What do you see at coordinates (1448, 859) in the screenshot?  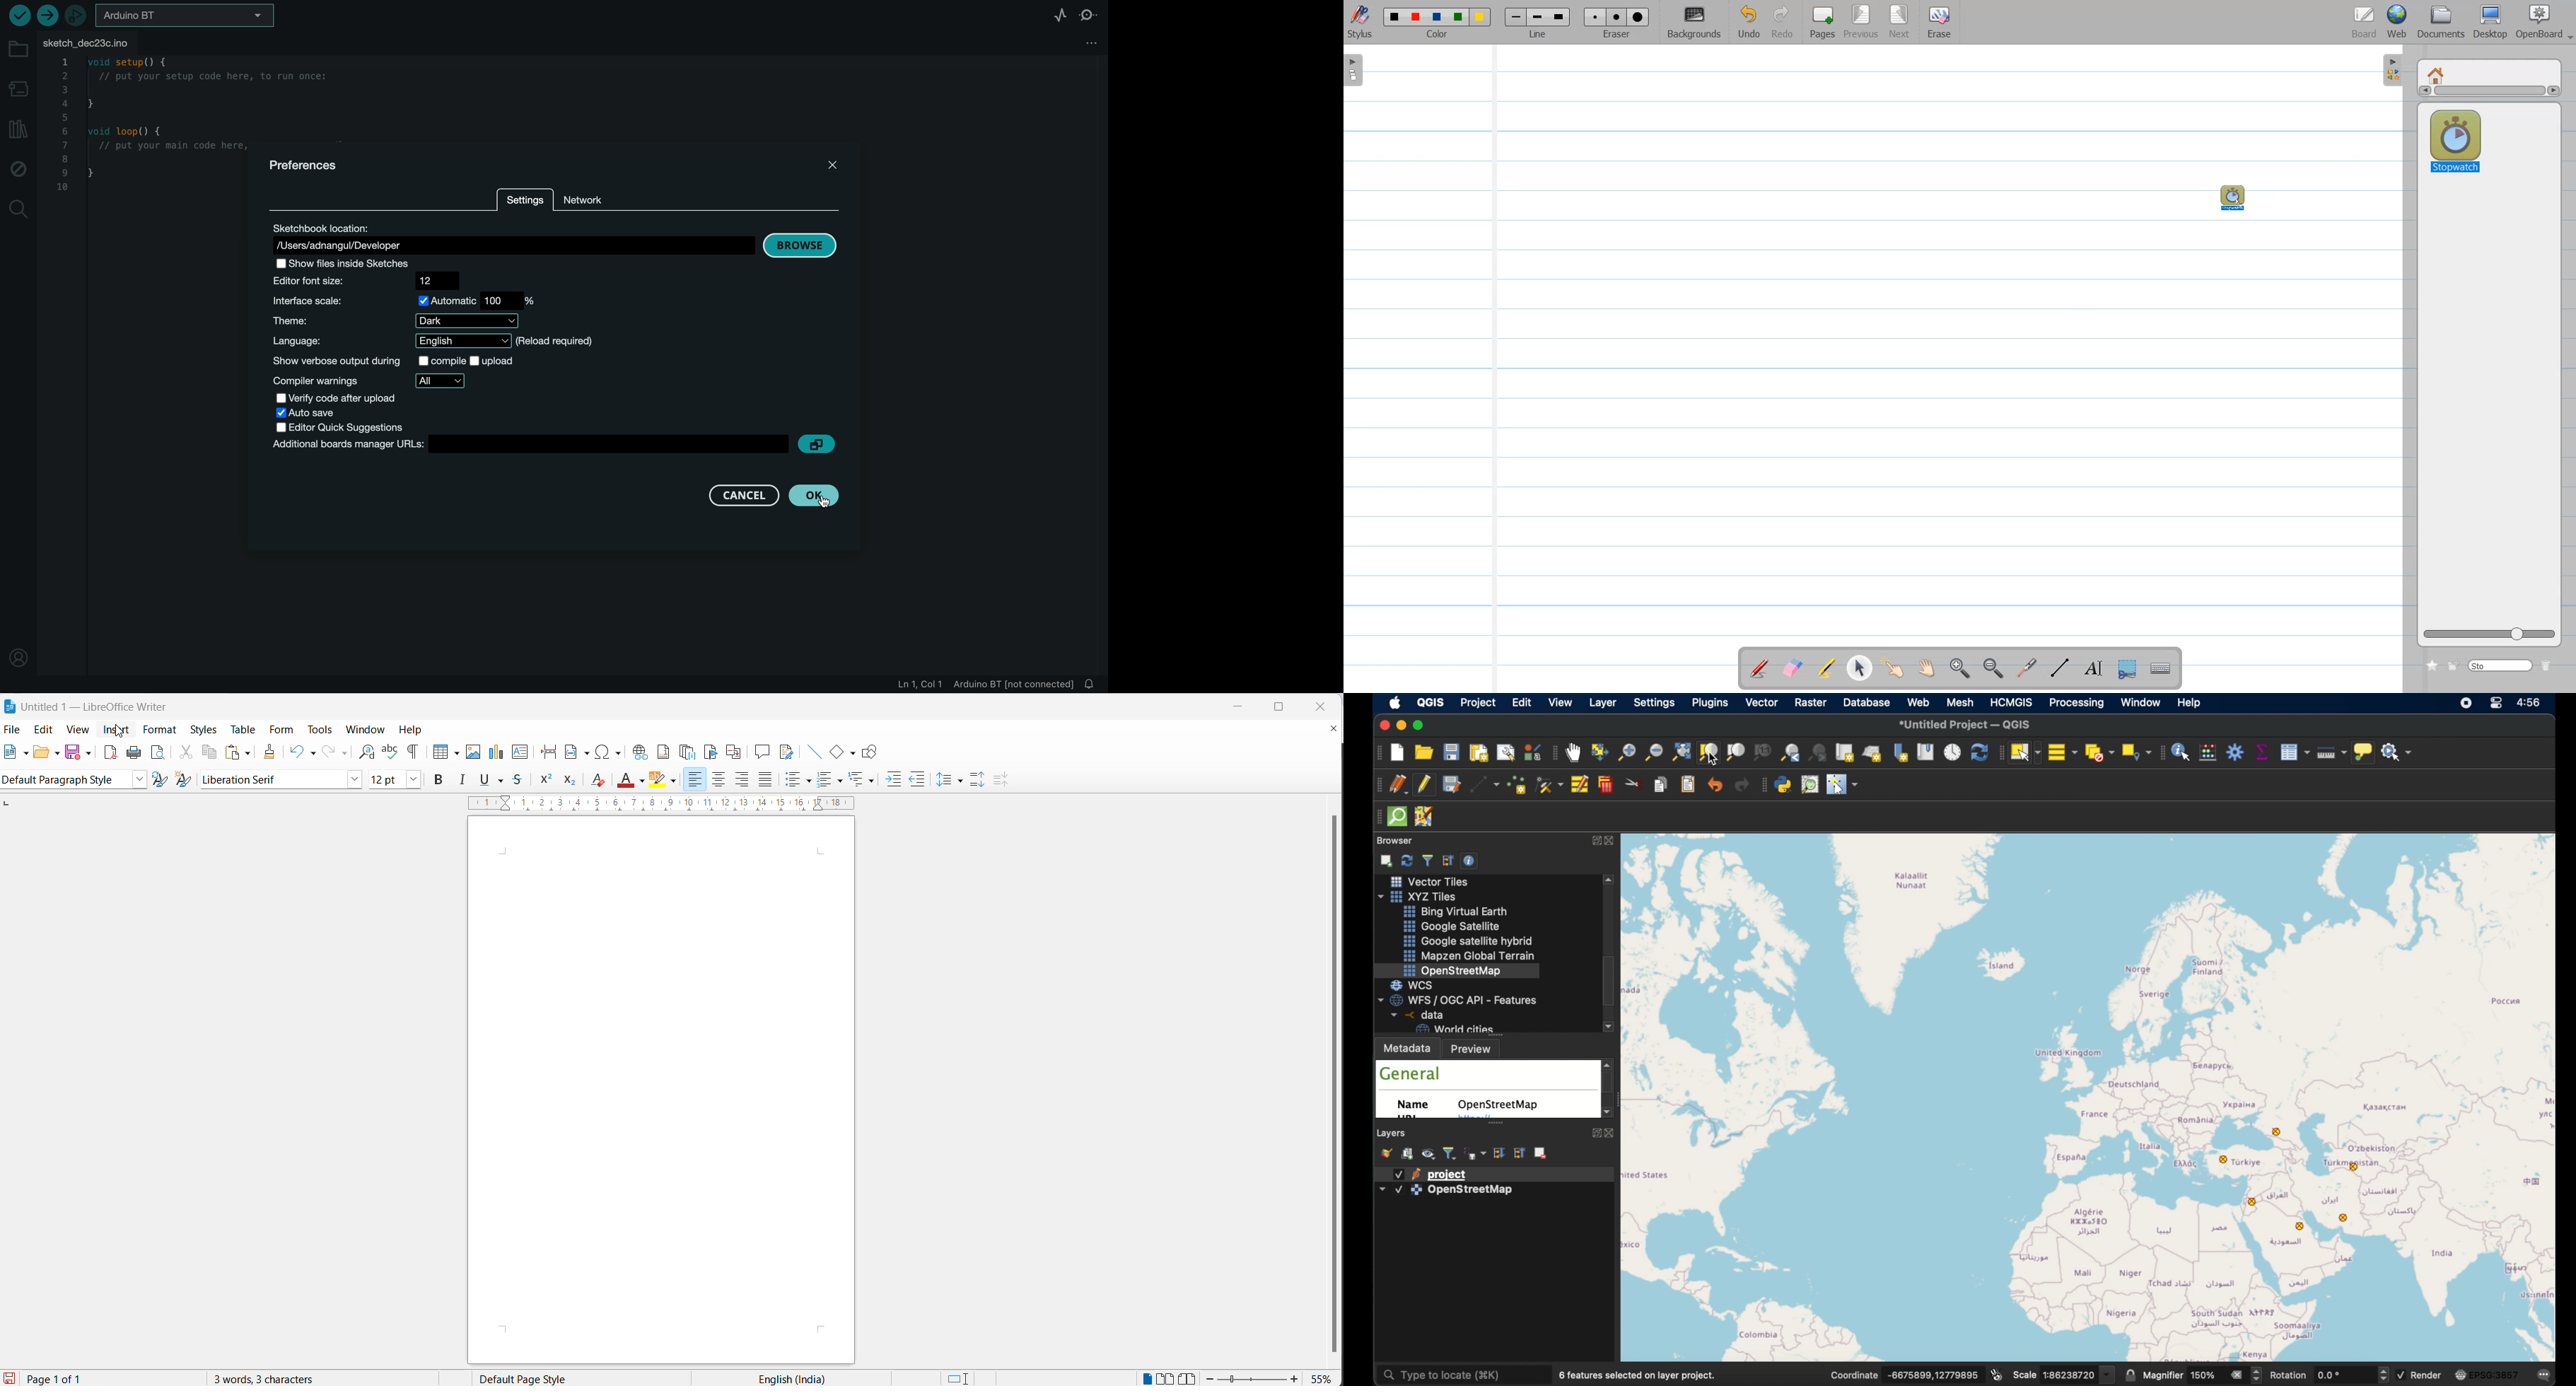 I see `collapse all ` at bounding box center [1448, 859].